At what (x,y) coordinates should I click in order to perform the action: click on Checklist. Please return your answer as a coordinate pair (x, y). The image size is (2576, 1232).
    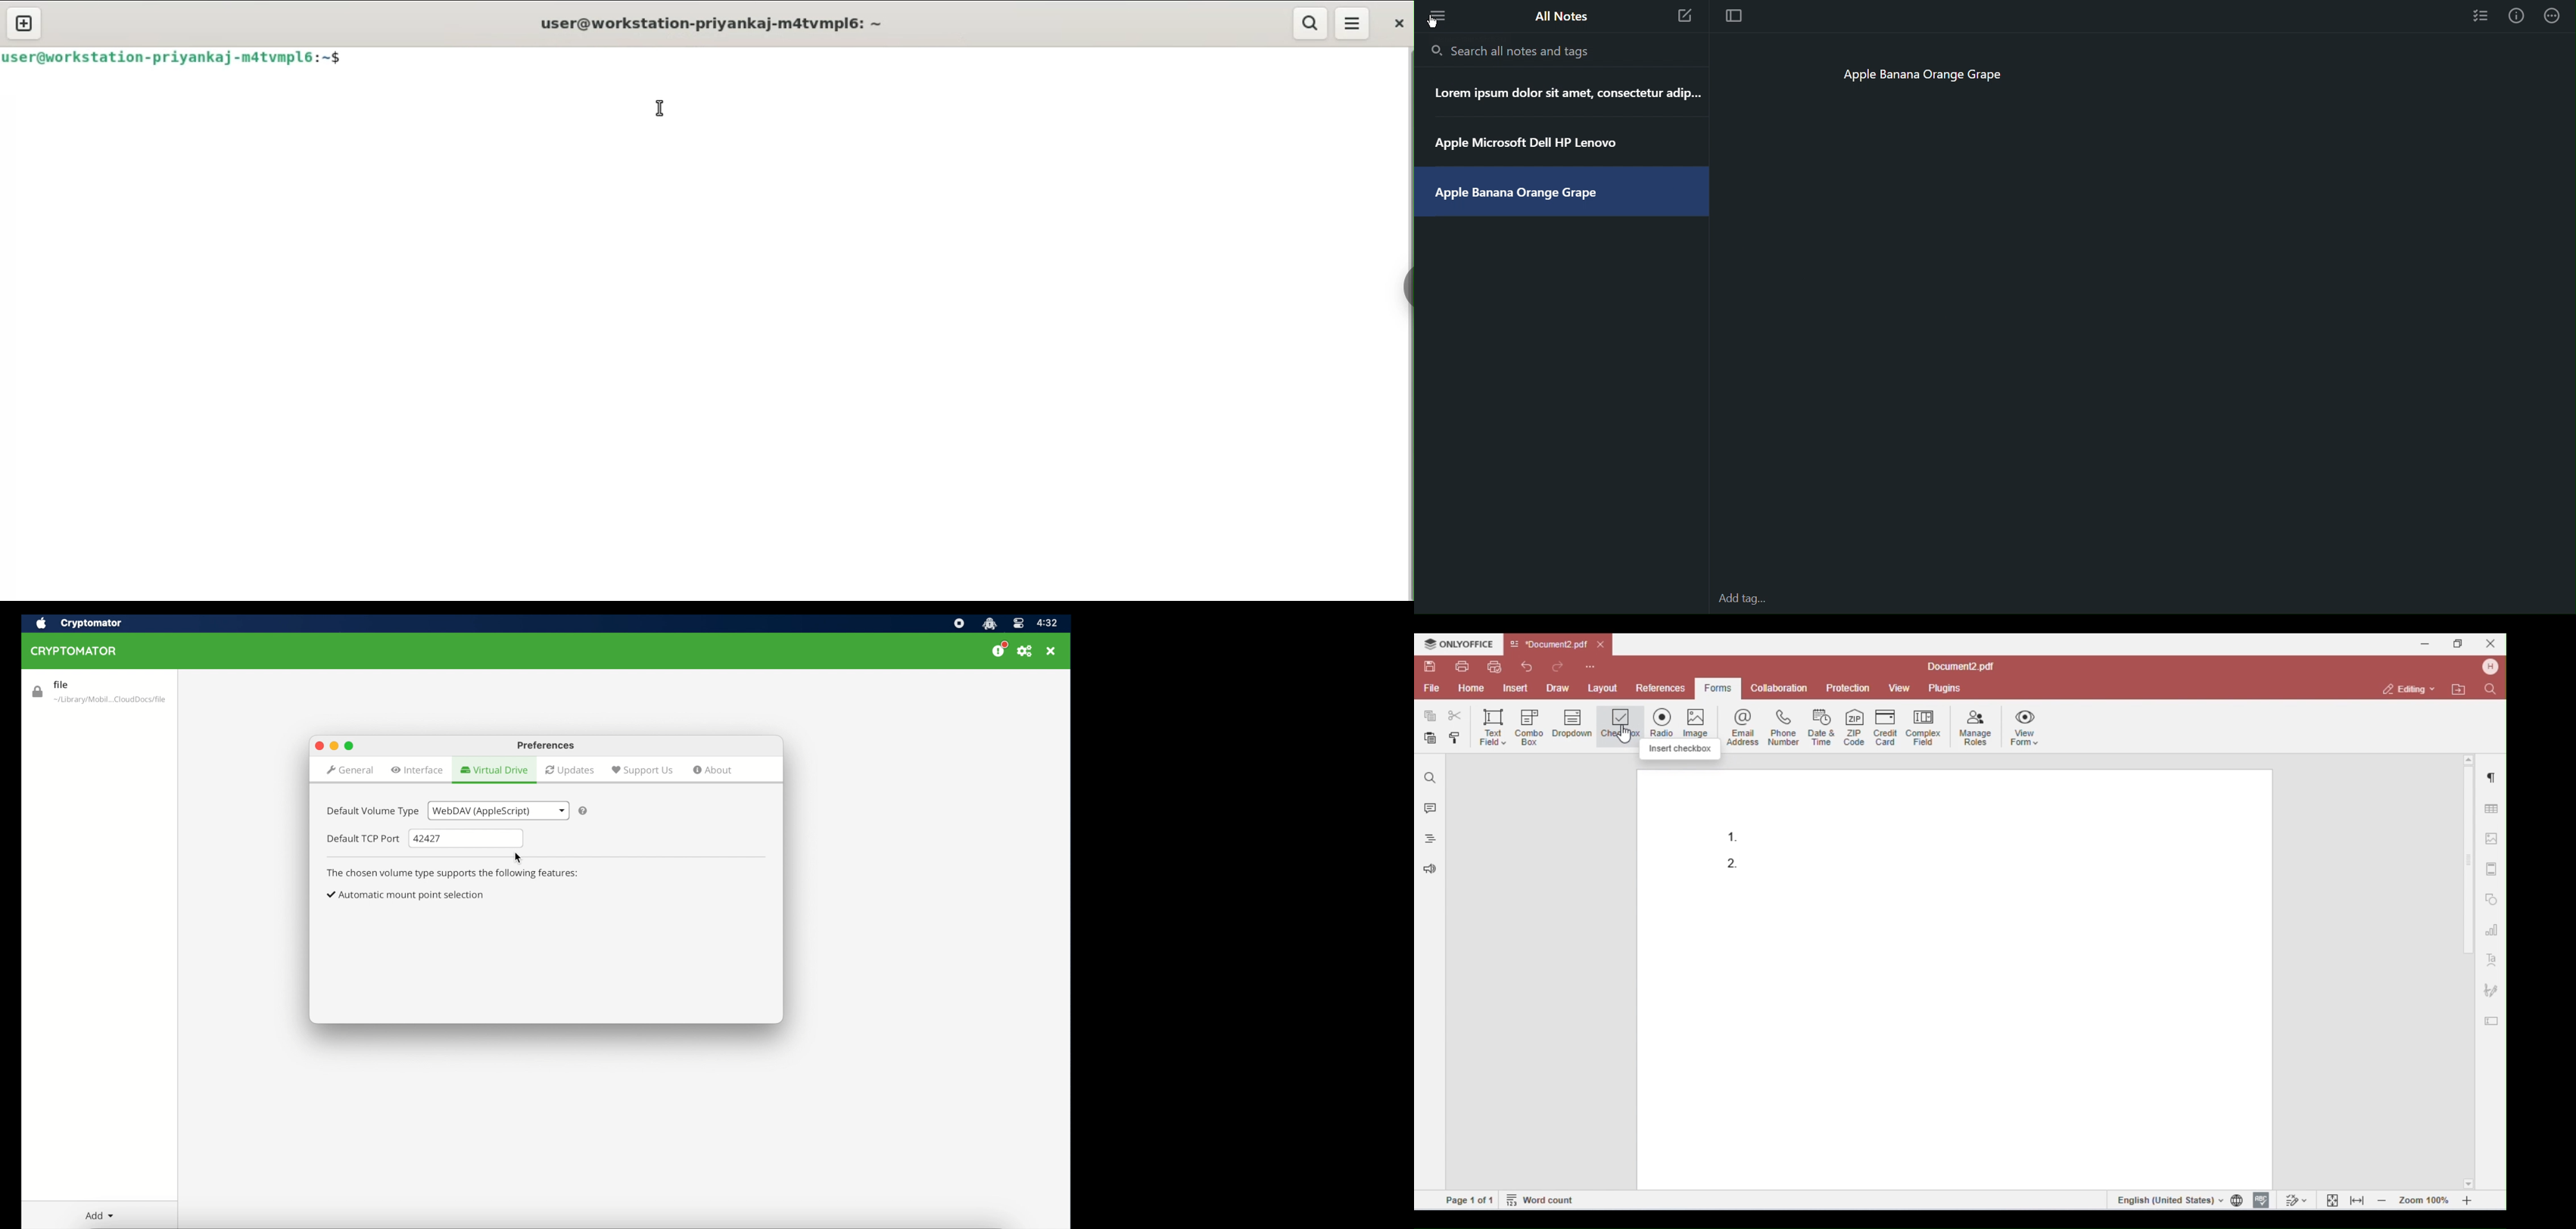
    Looking at the image, I should click on (2482, 15).